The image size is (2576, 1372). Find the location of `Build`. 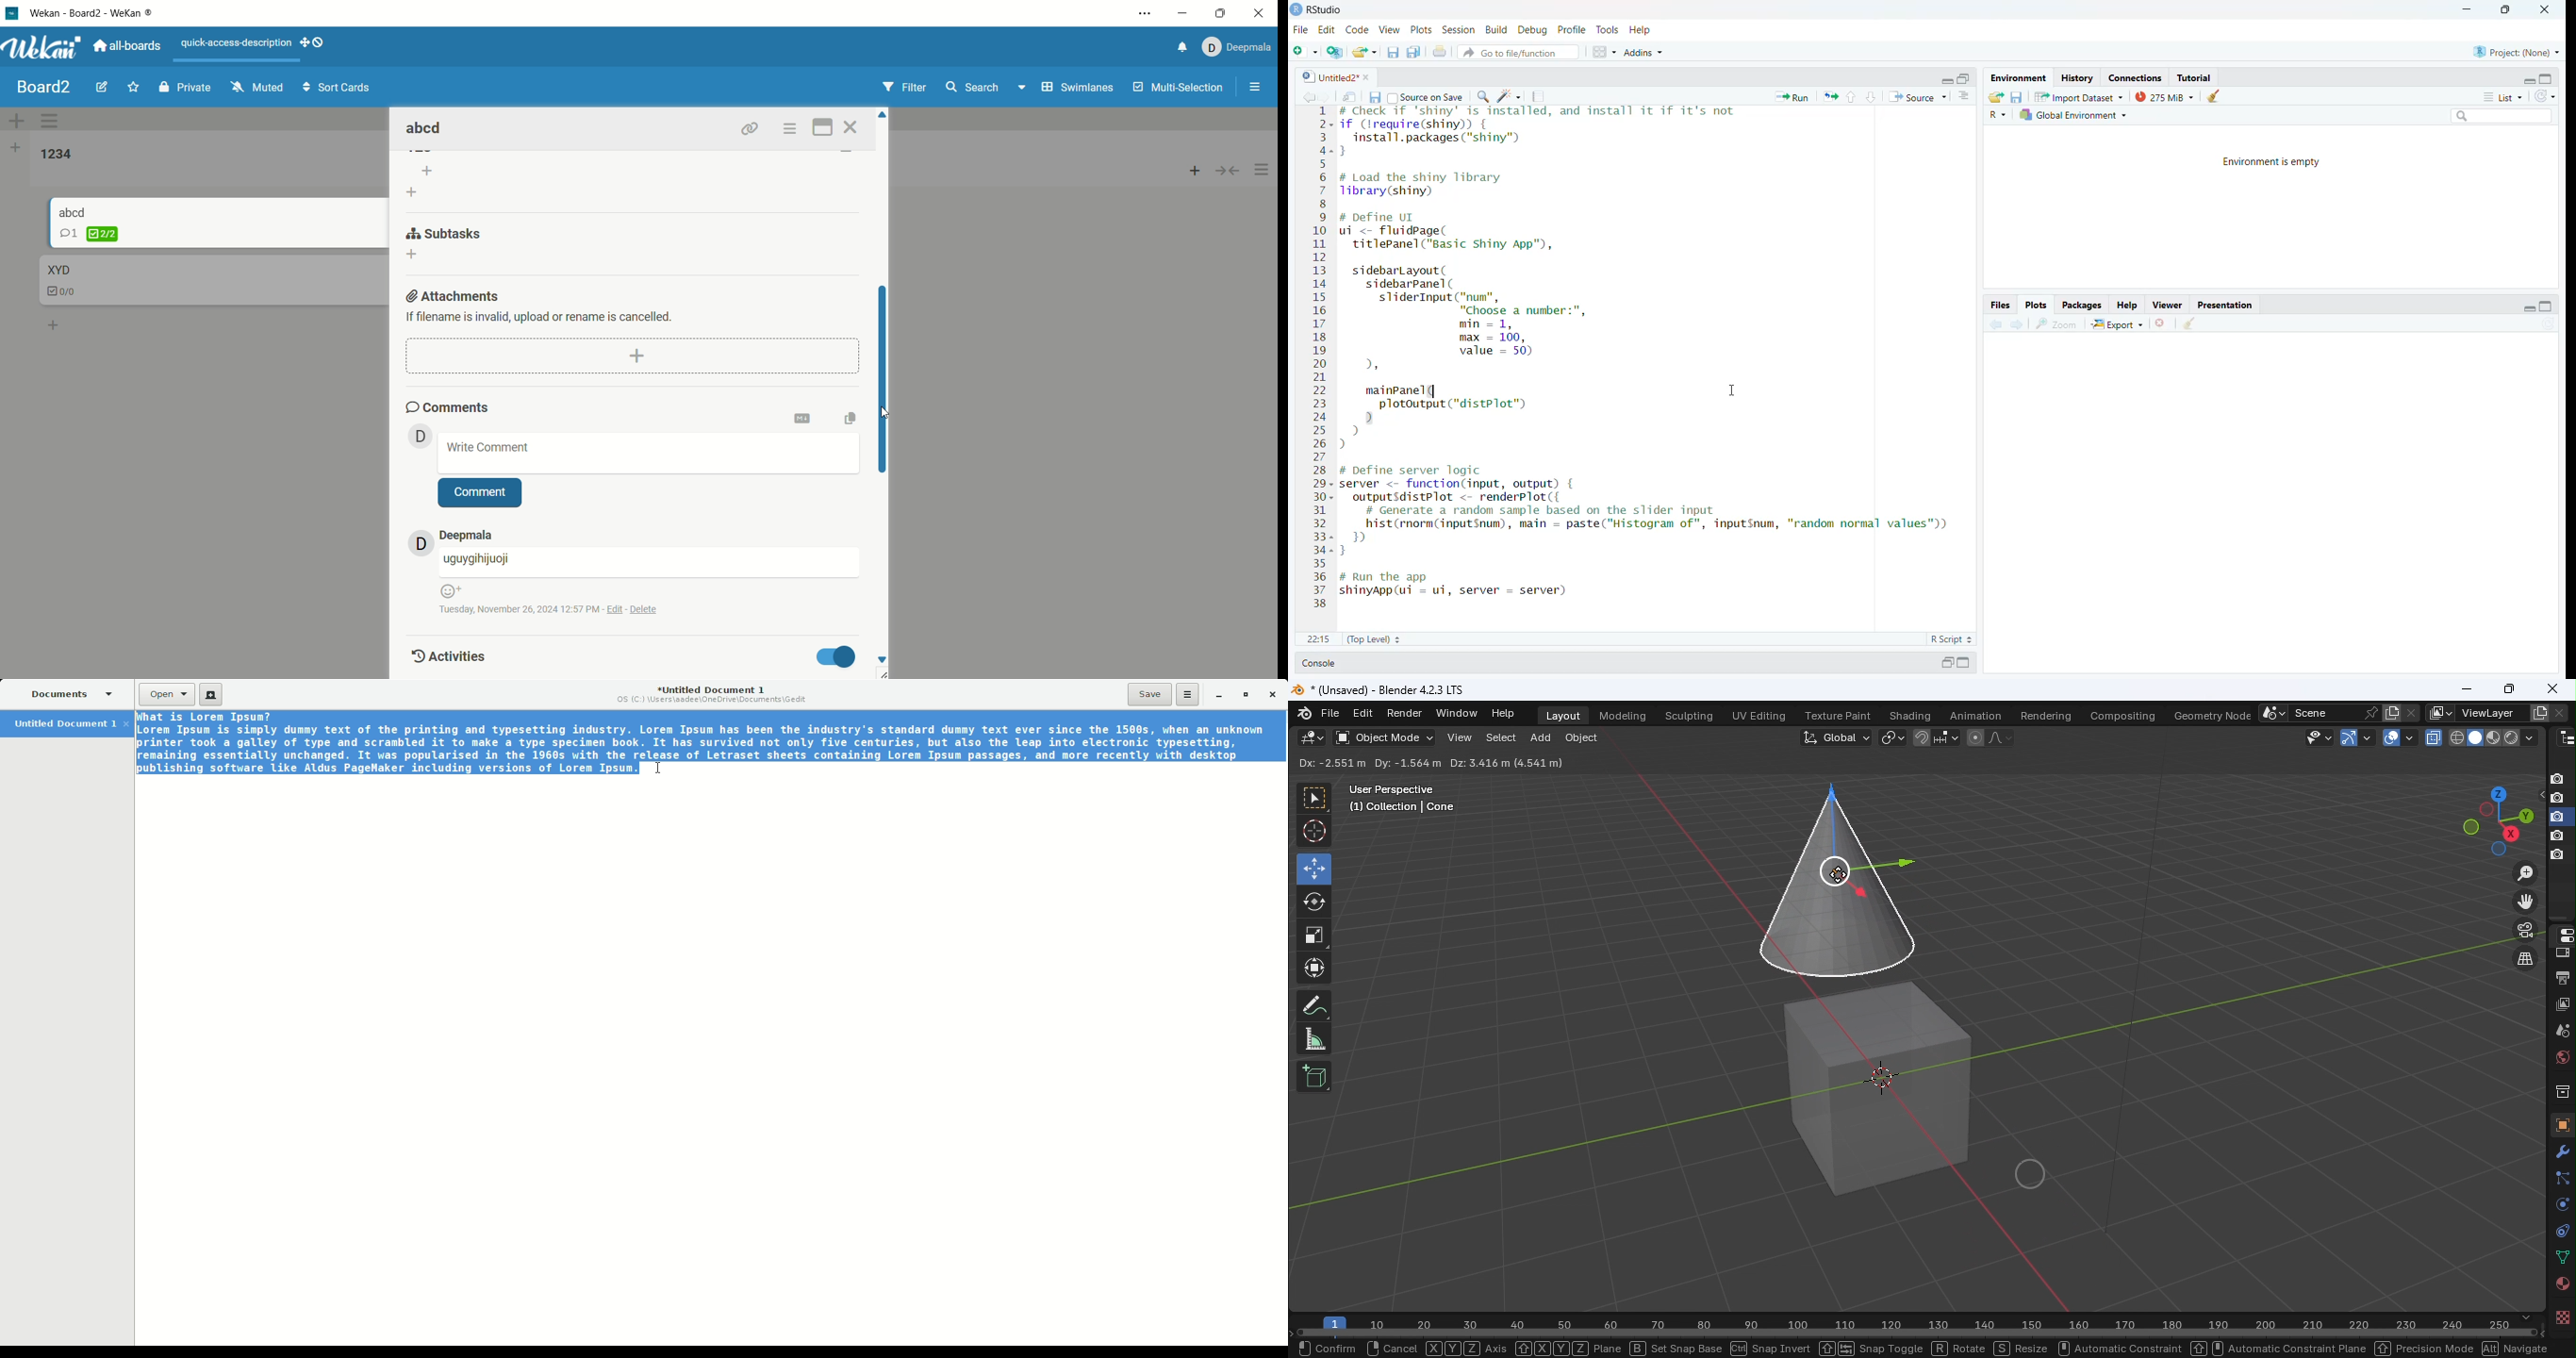

Build is located at coordinates (1496, 29).